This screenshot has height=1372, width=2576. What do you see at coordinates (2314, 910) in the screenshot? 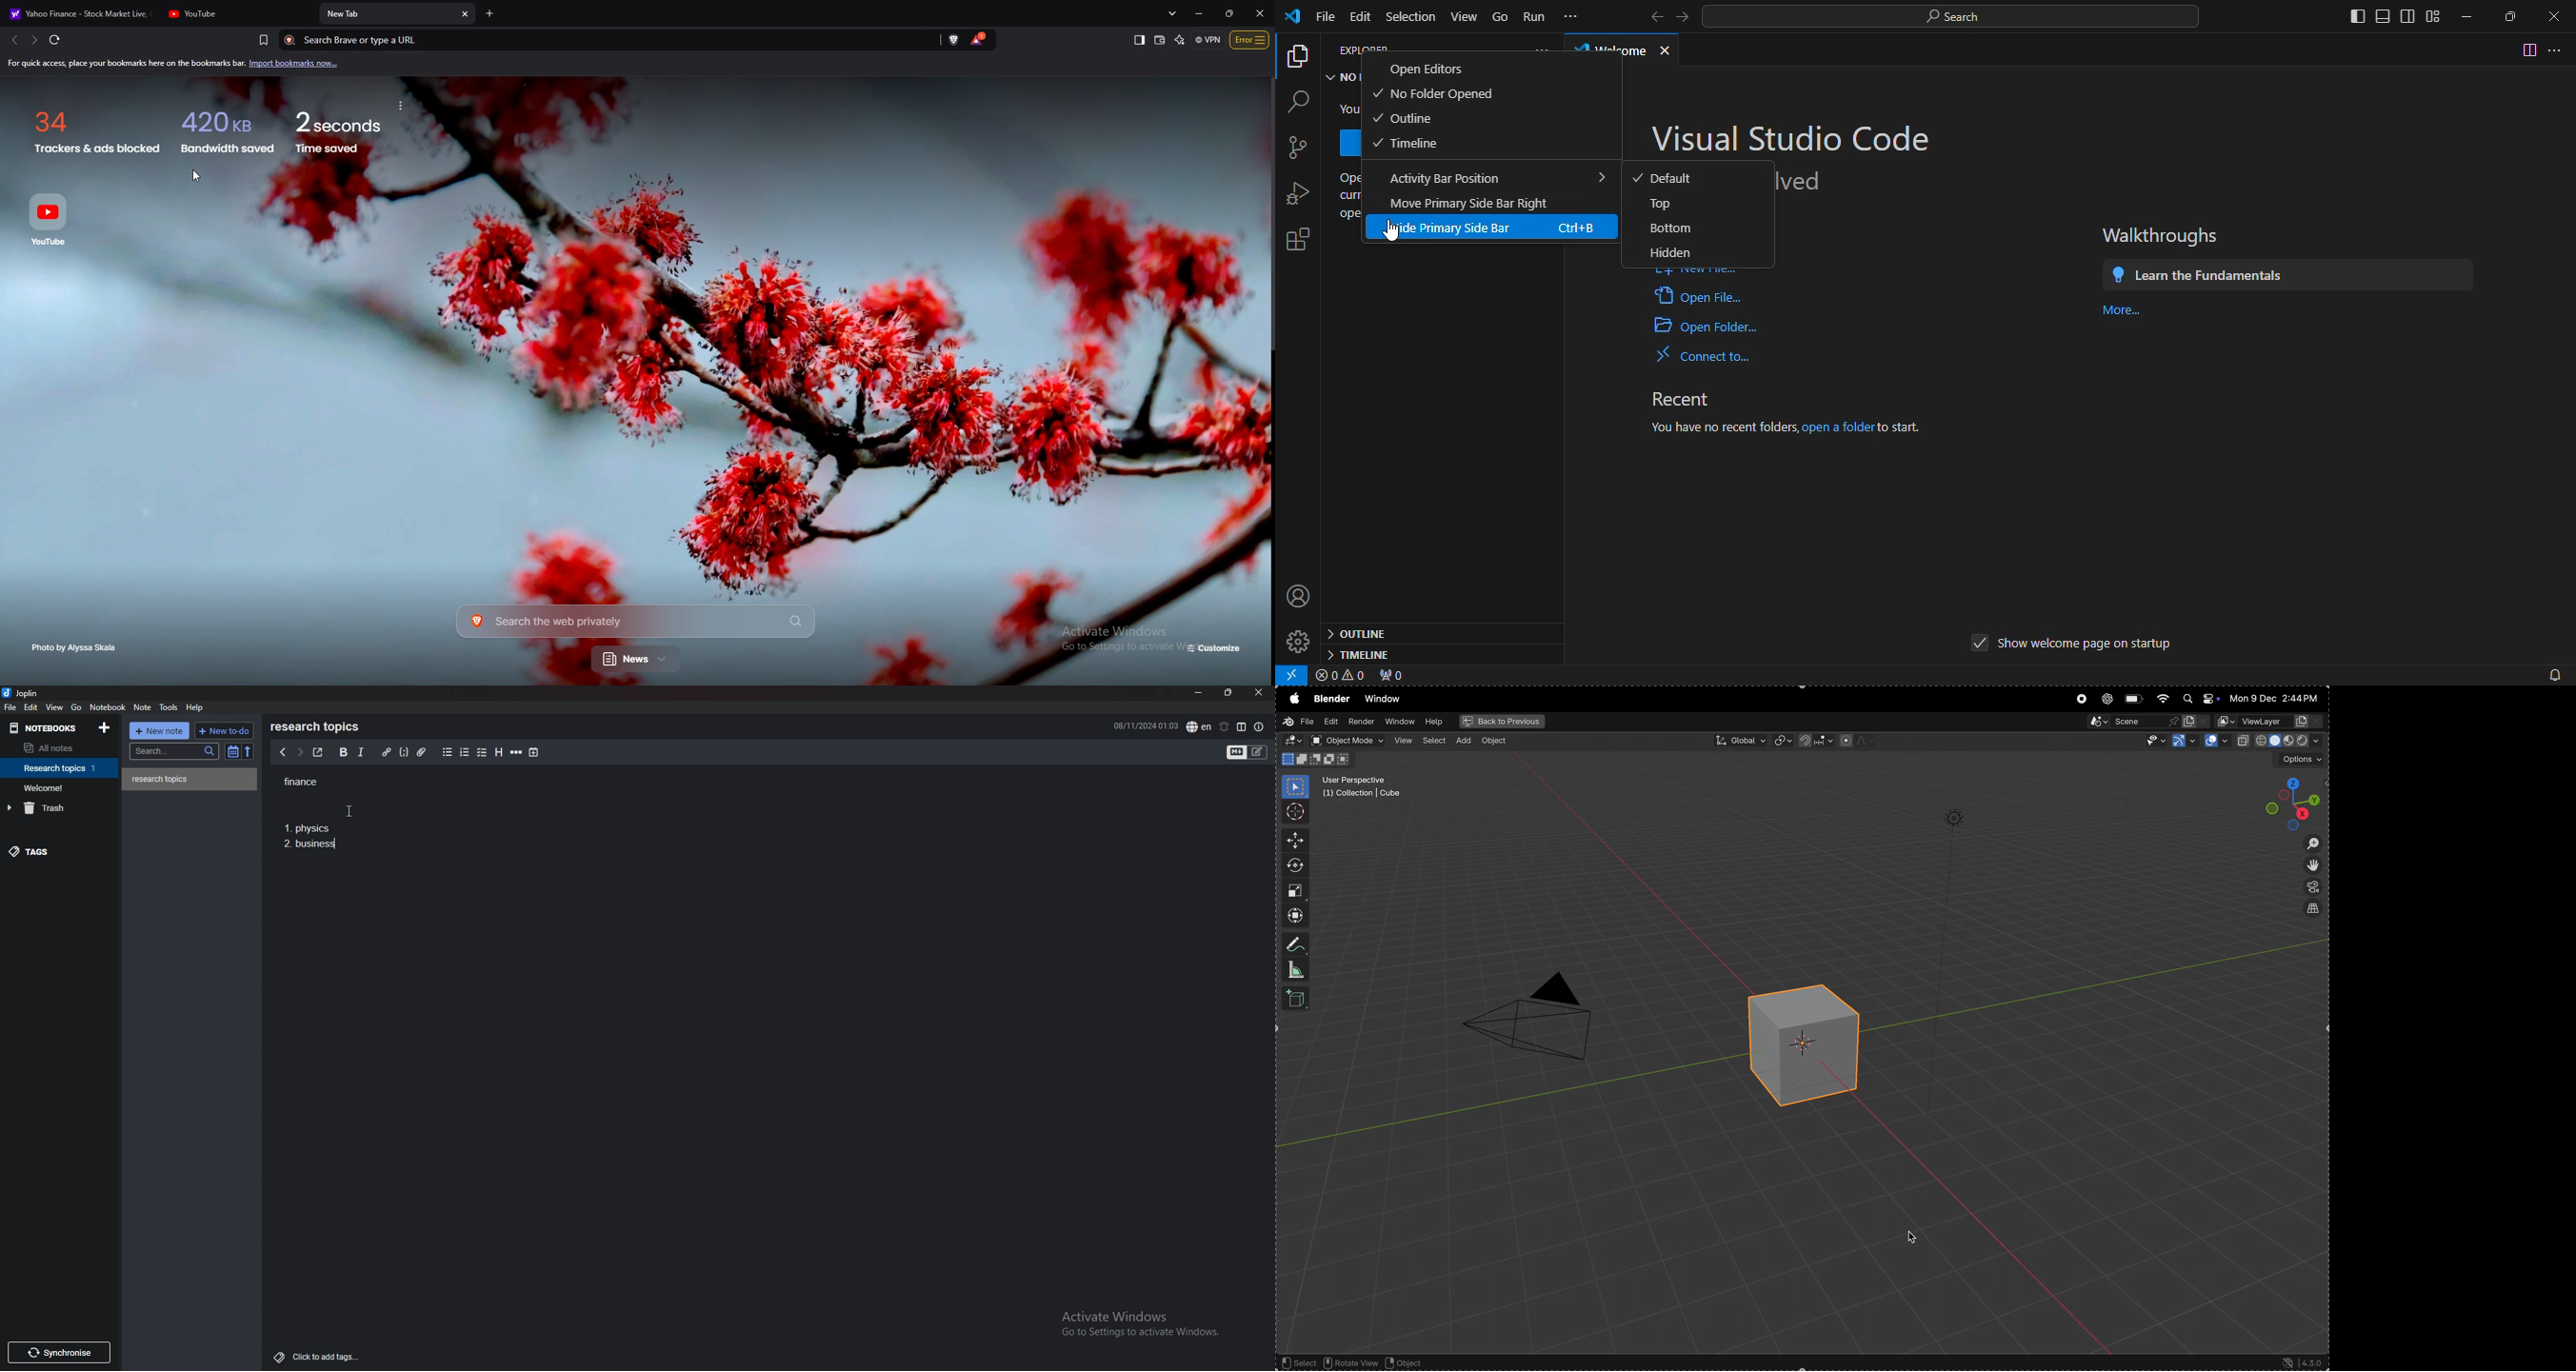
I see `view source` at bounding box center [2314, 910].